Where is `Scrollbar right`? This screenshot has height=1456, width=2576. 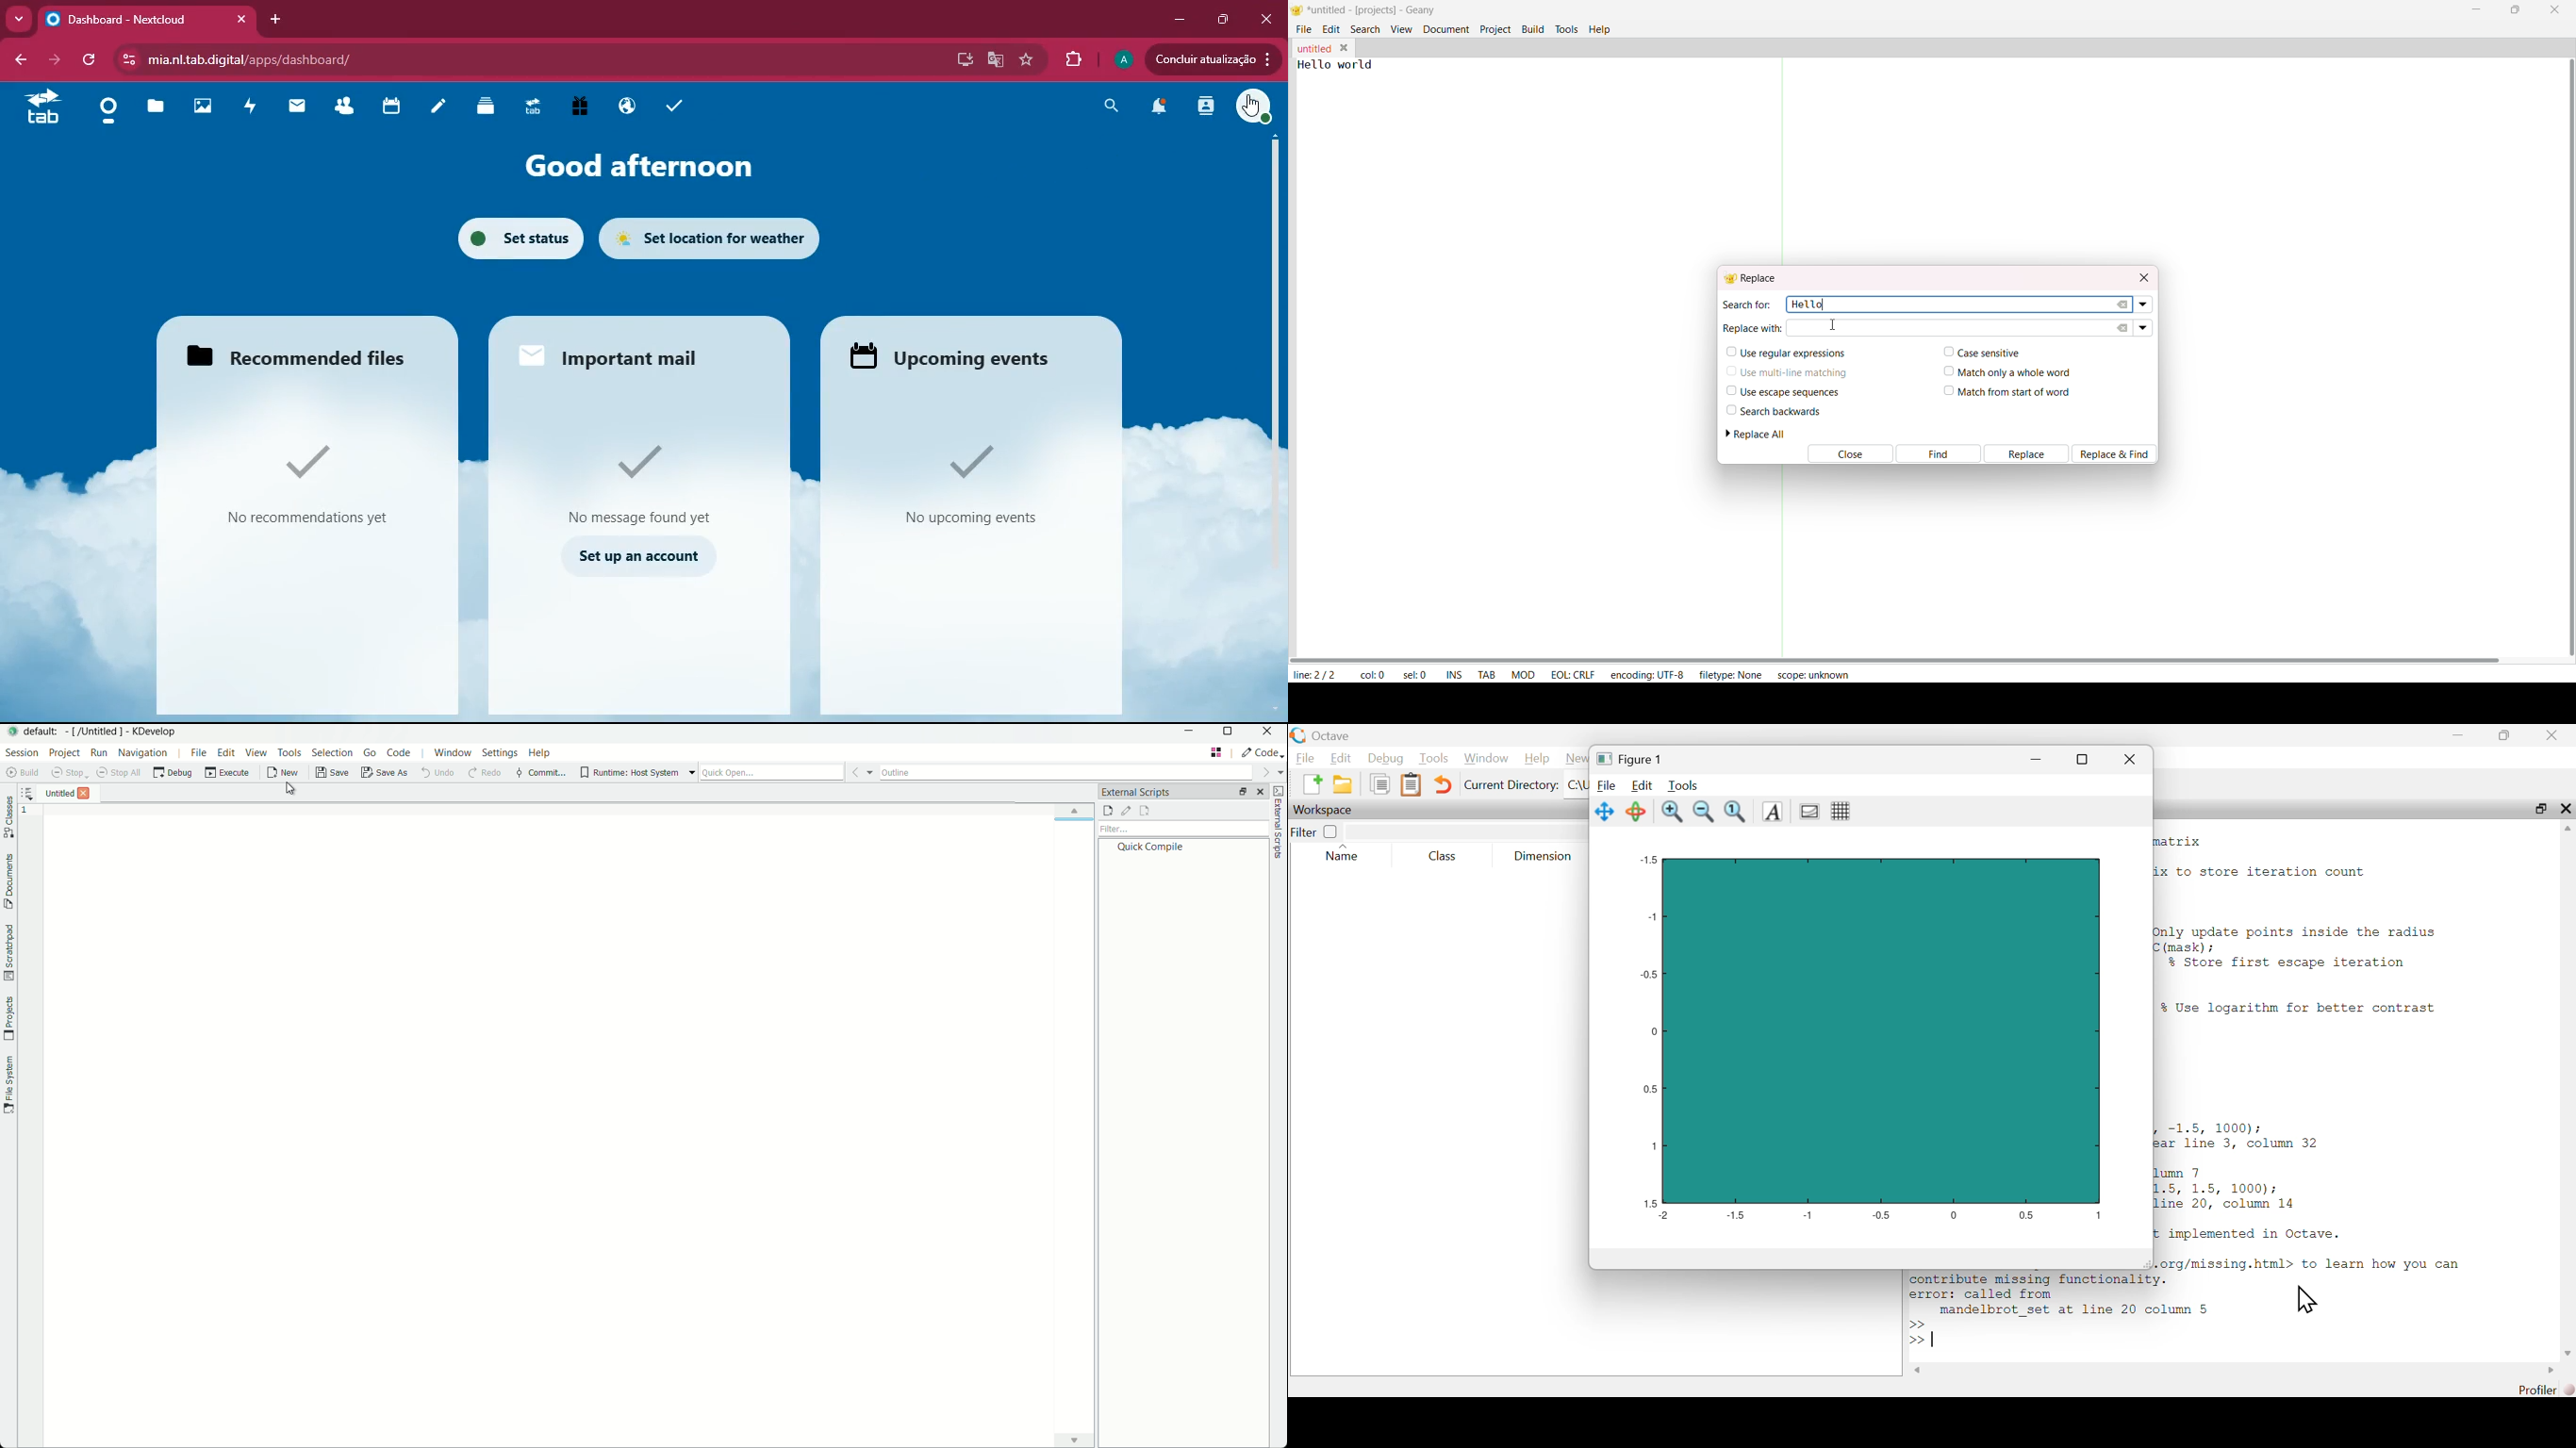
Scrollbar right is located at coordinates (2548, 1370).